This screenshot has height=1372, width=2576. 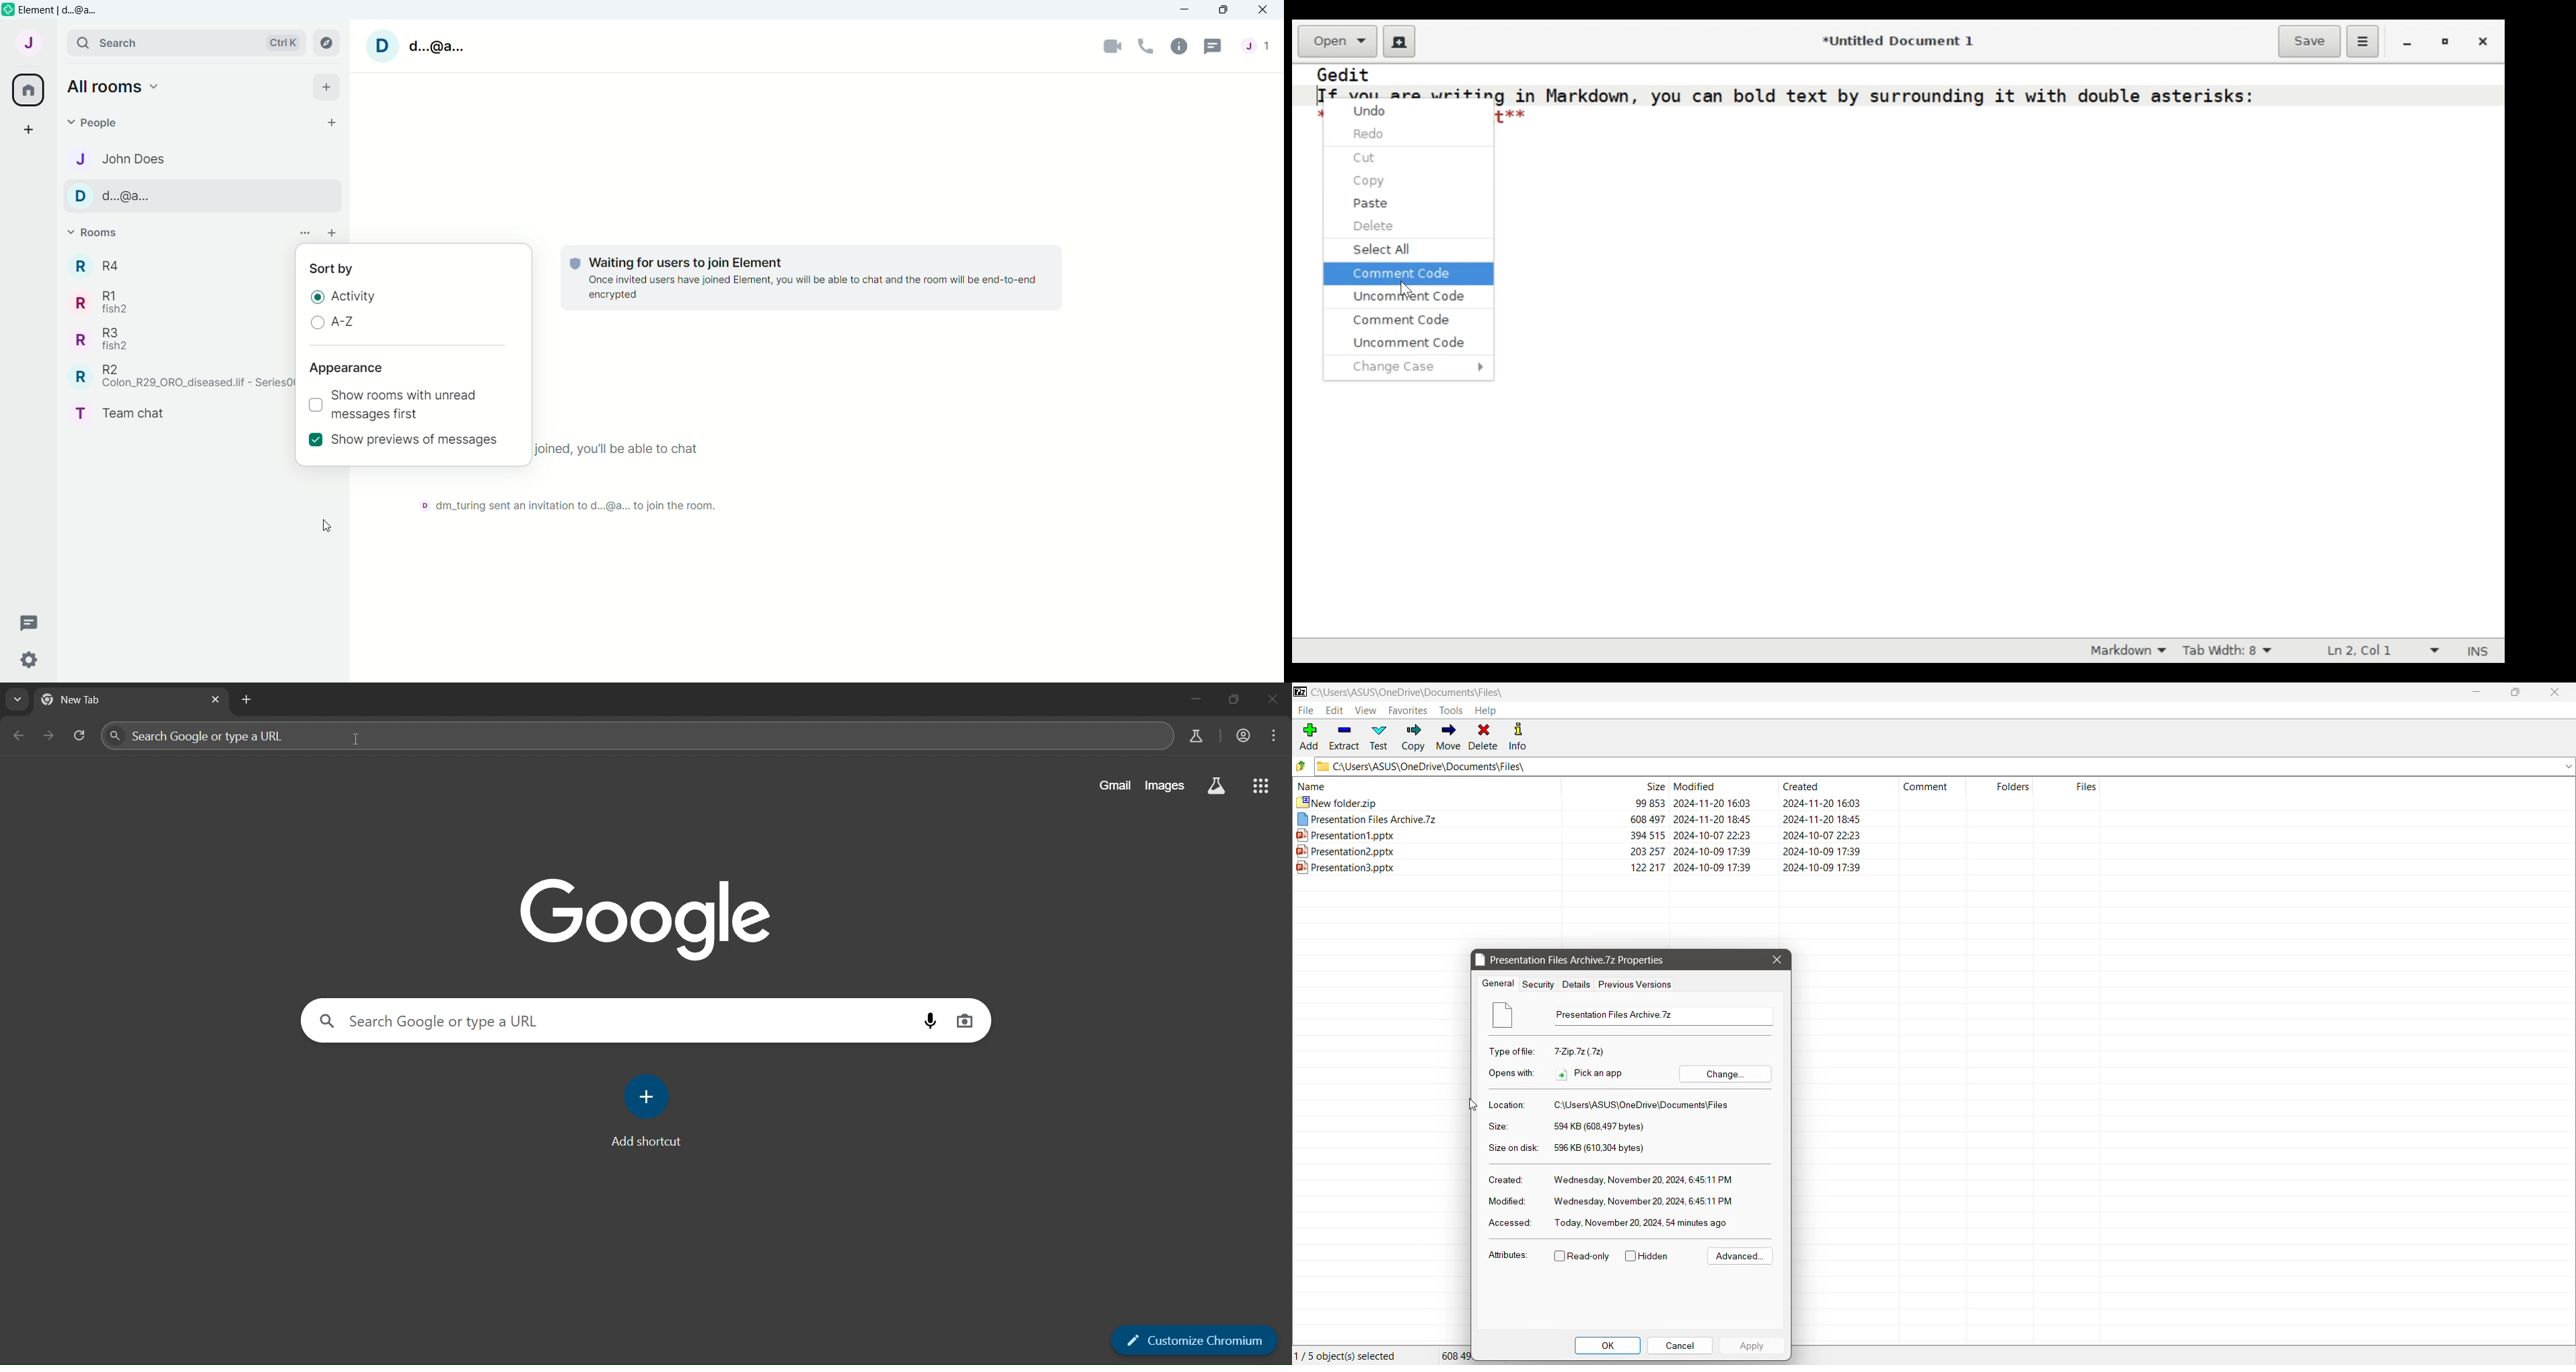 I want to click on ppt2, so click(x=1695, y=850).